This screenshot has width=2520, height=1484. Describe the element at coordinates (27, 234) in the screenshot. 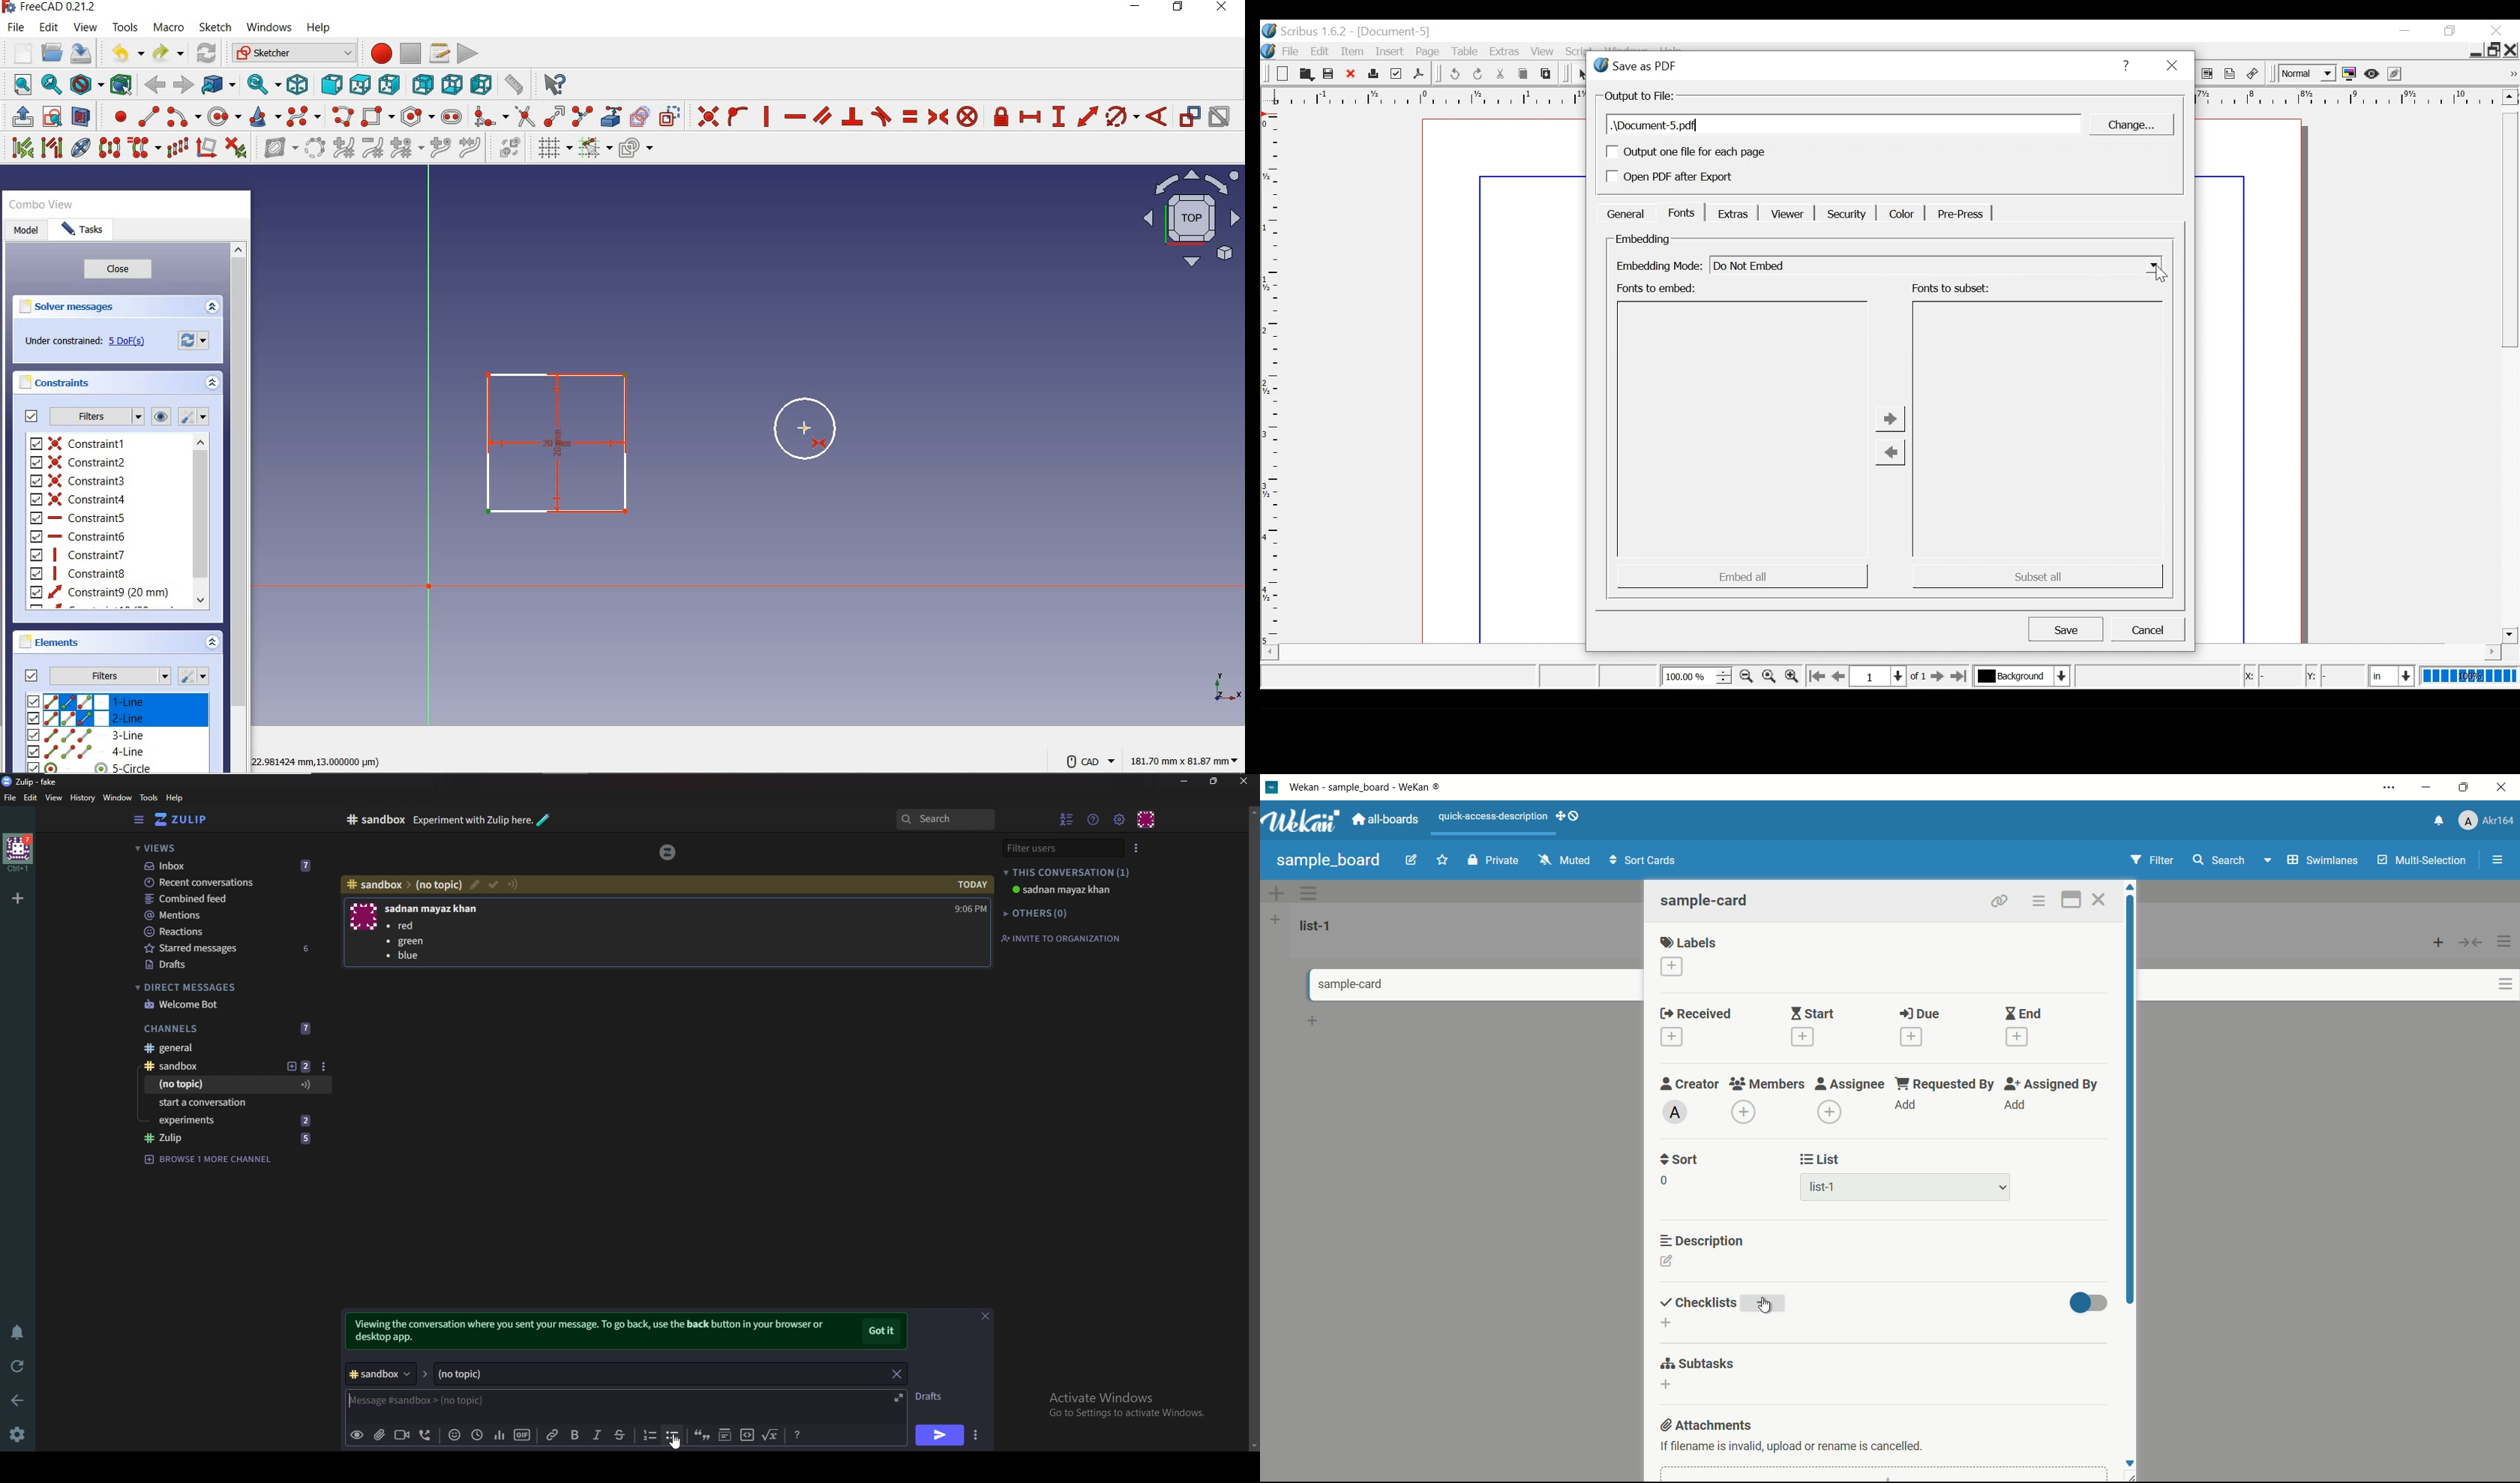

I see `model` at that location.